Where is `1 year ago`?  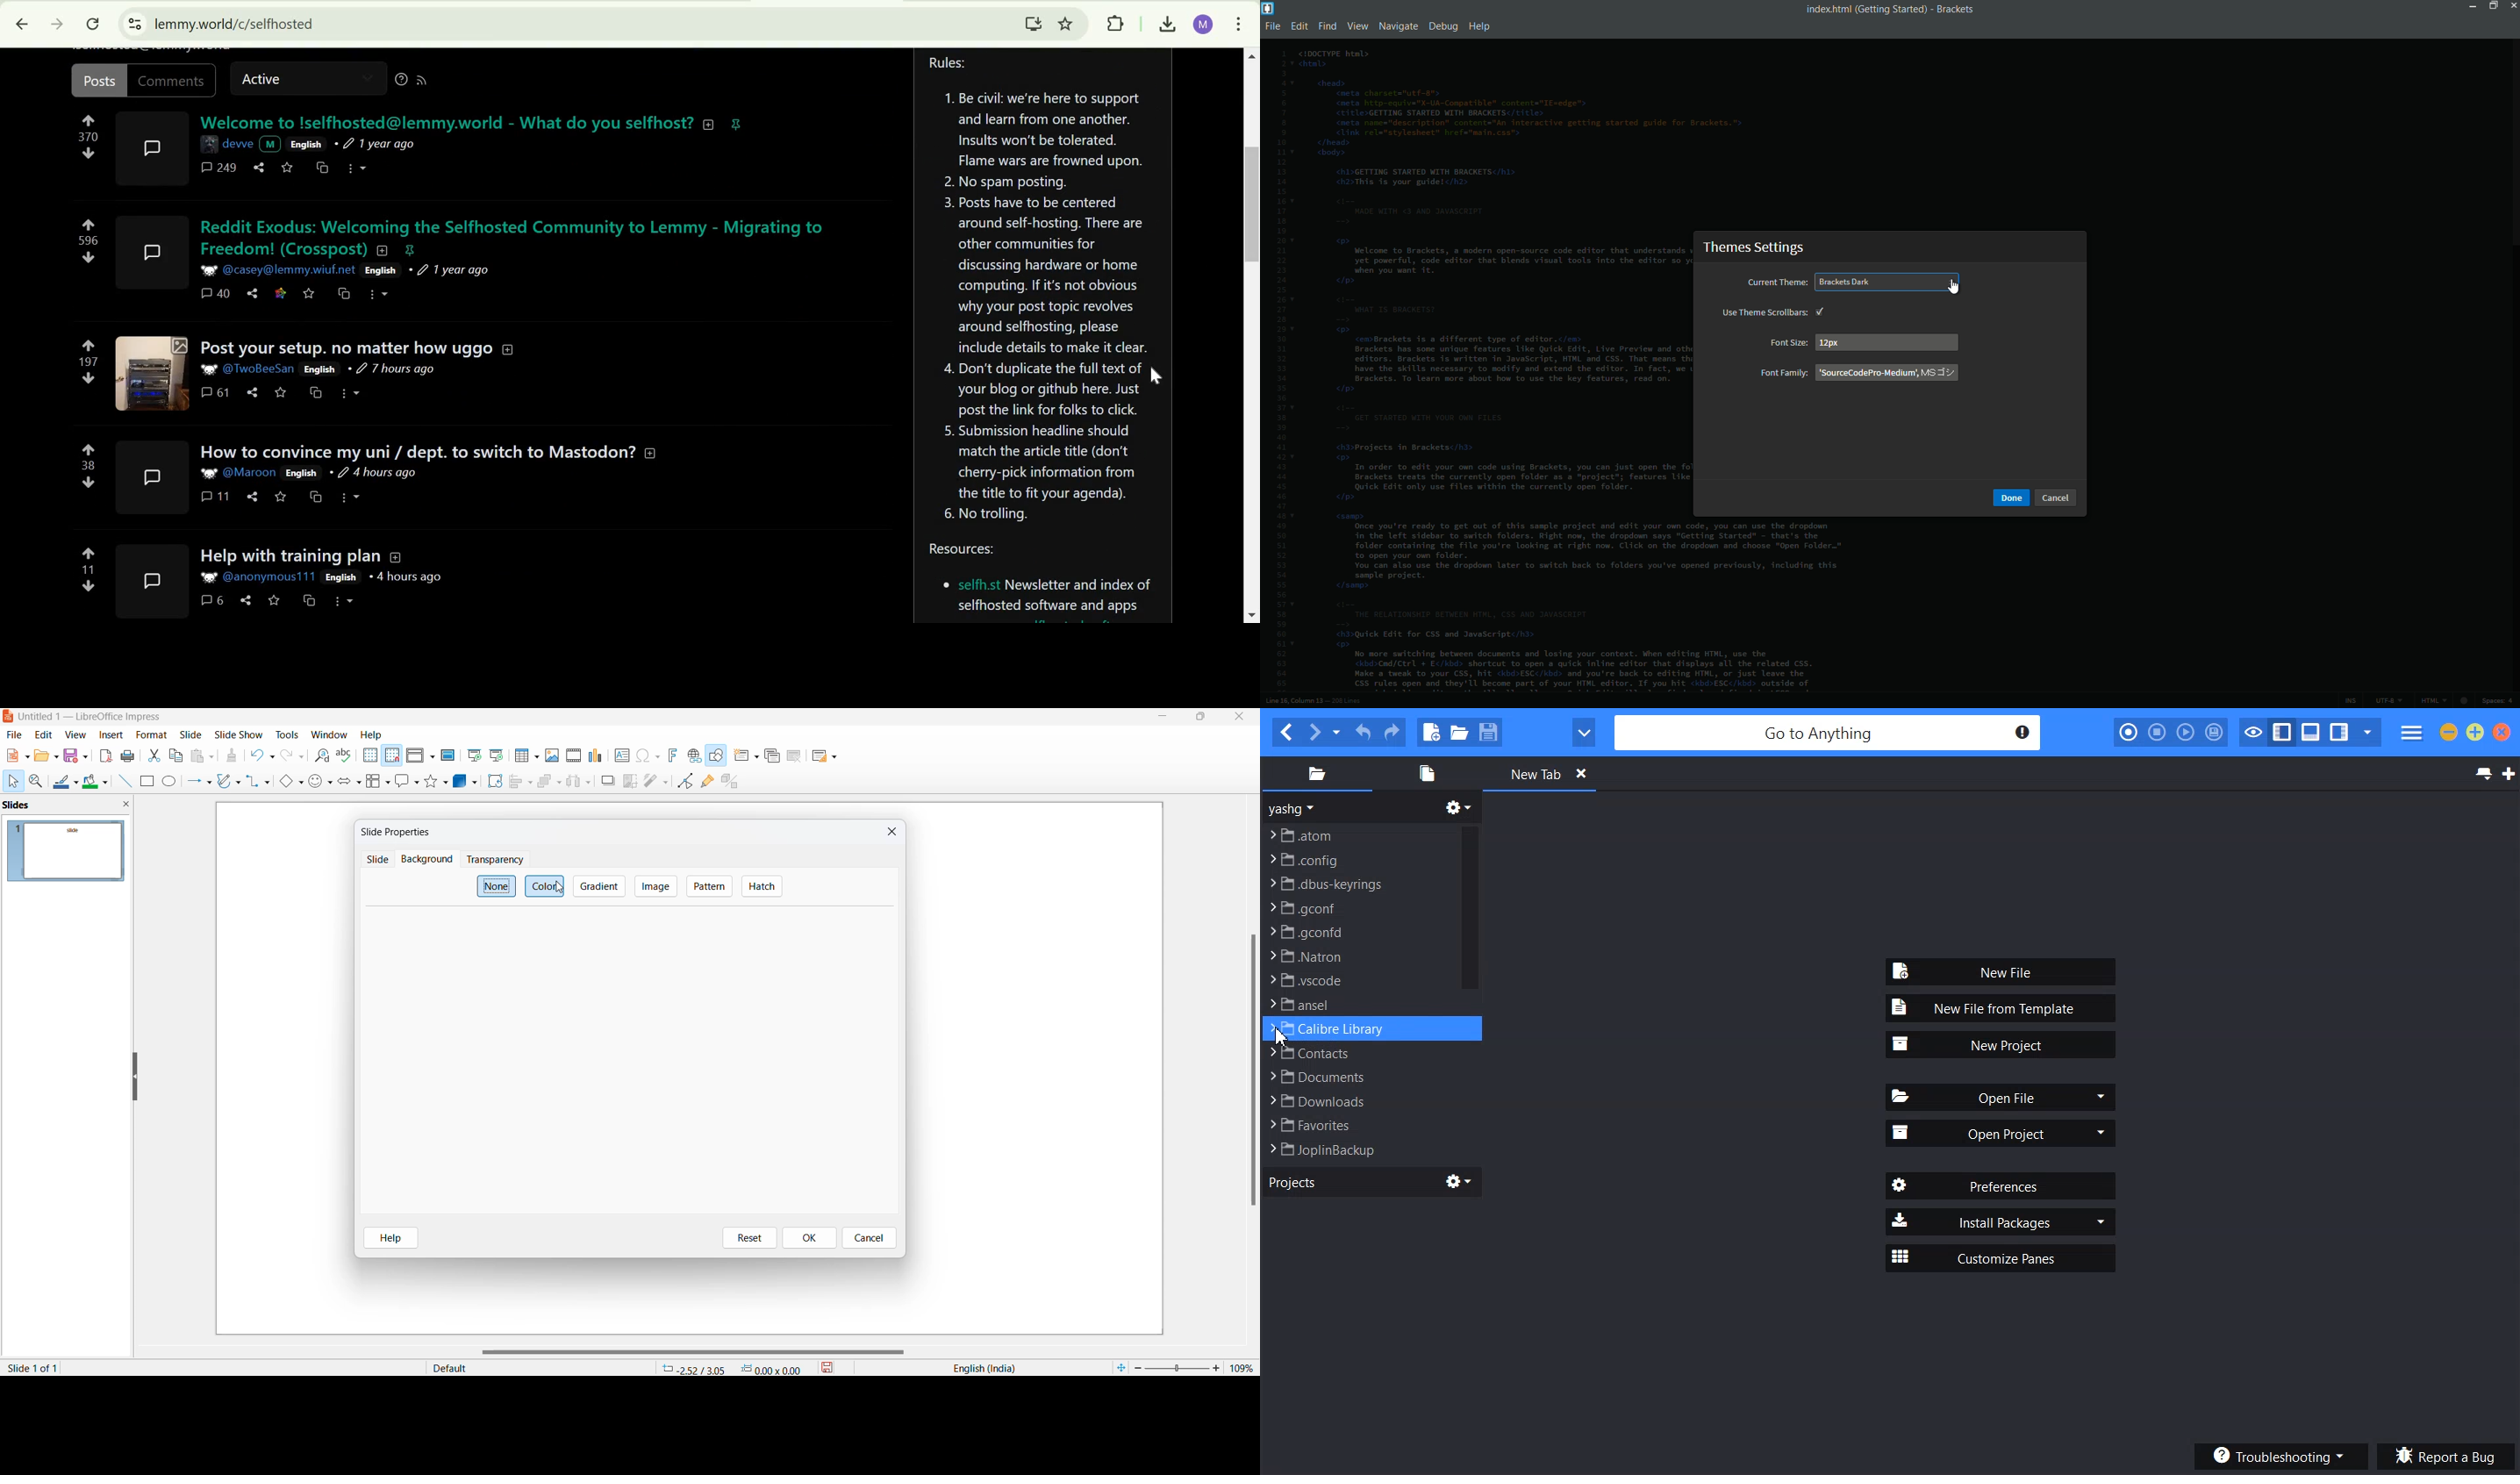
1 year ago is located at coordinates (453, 270).